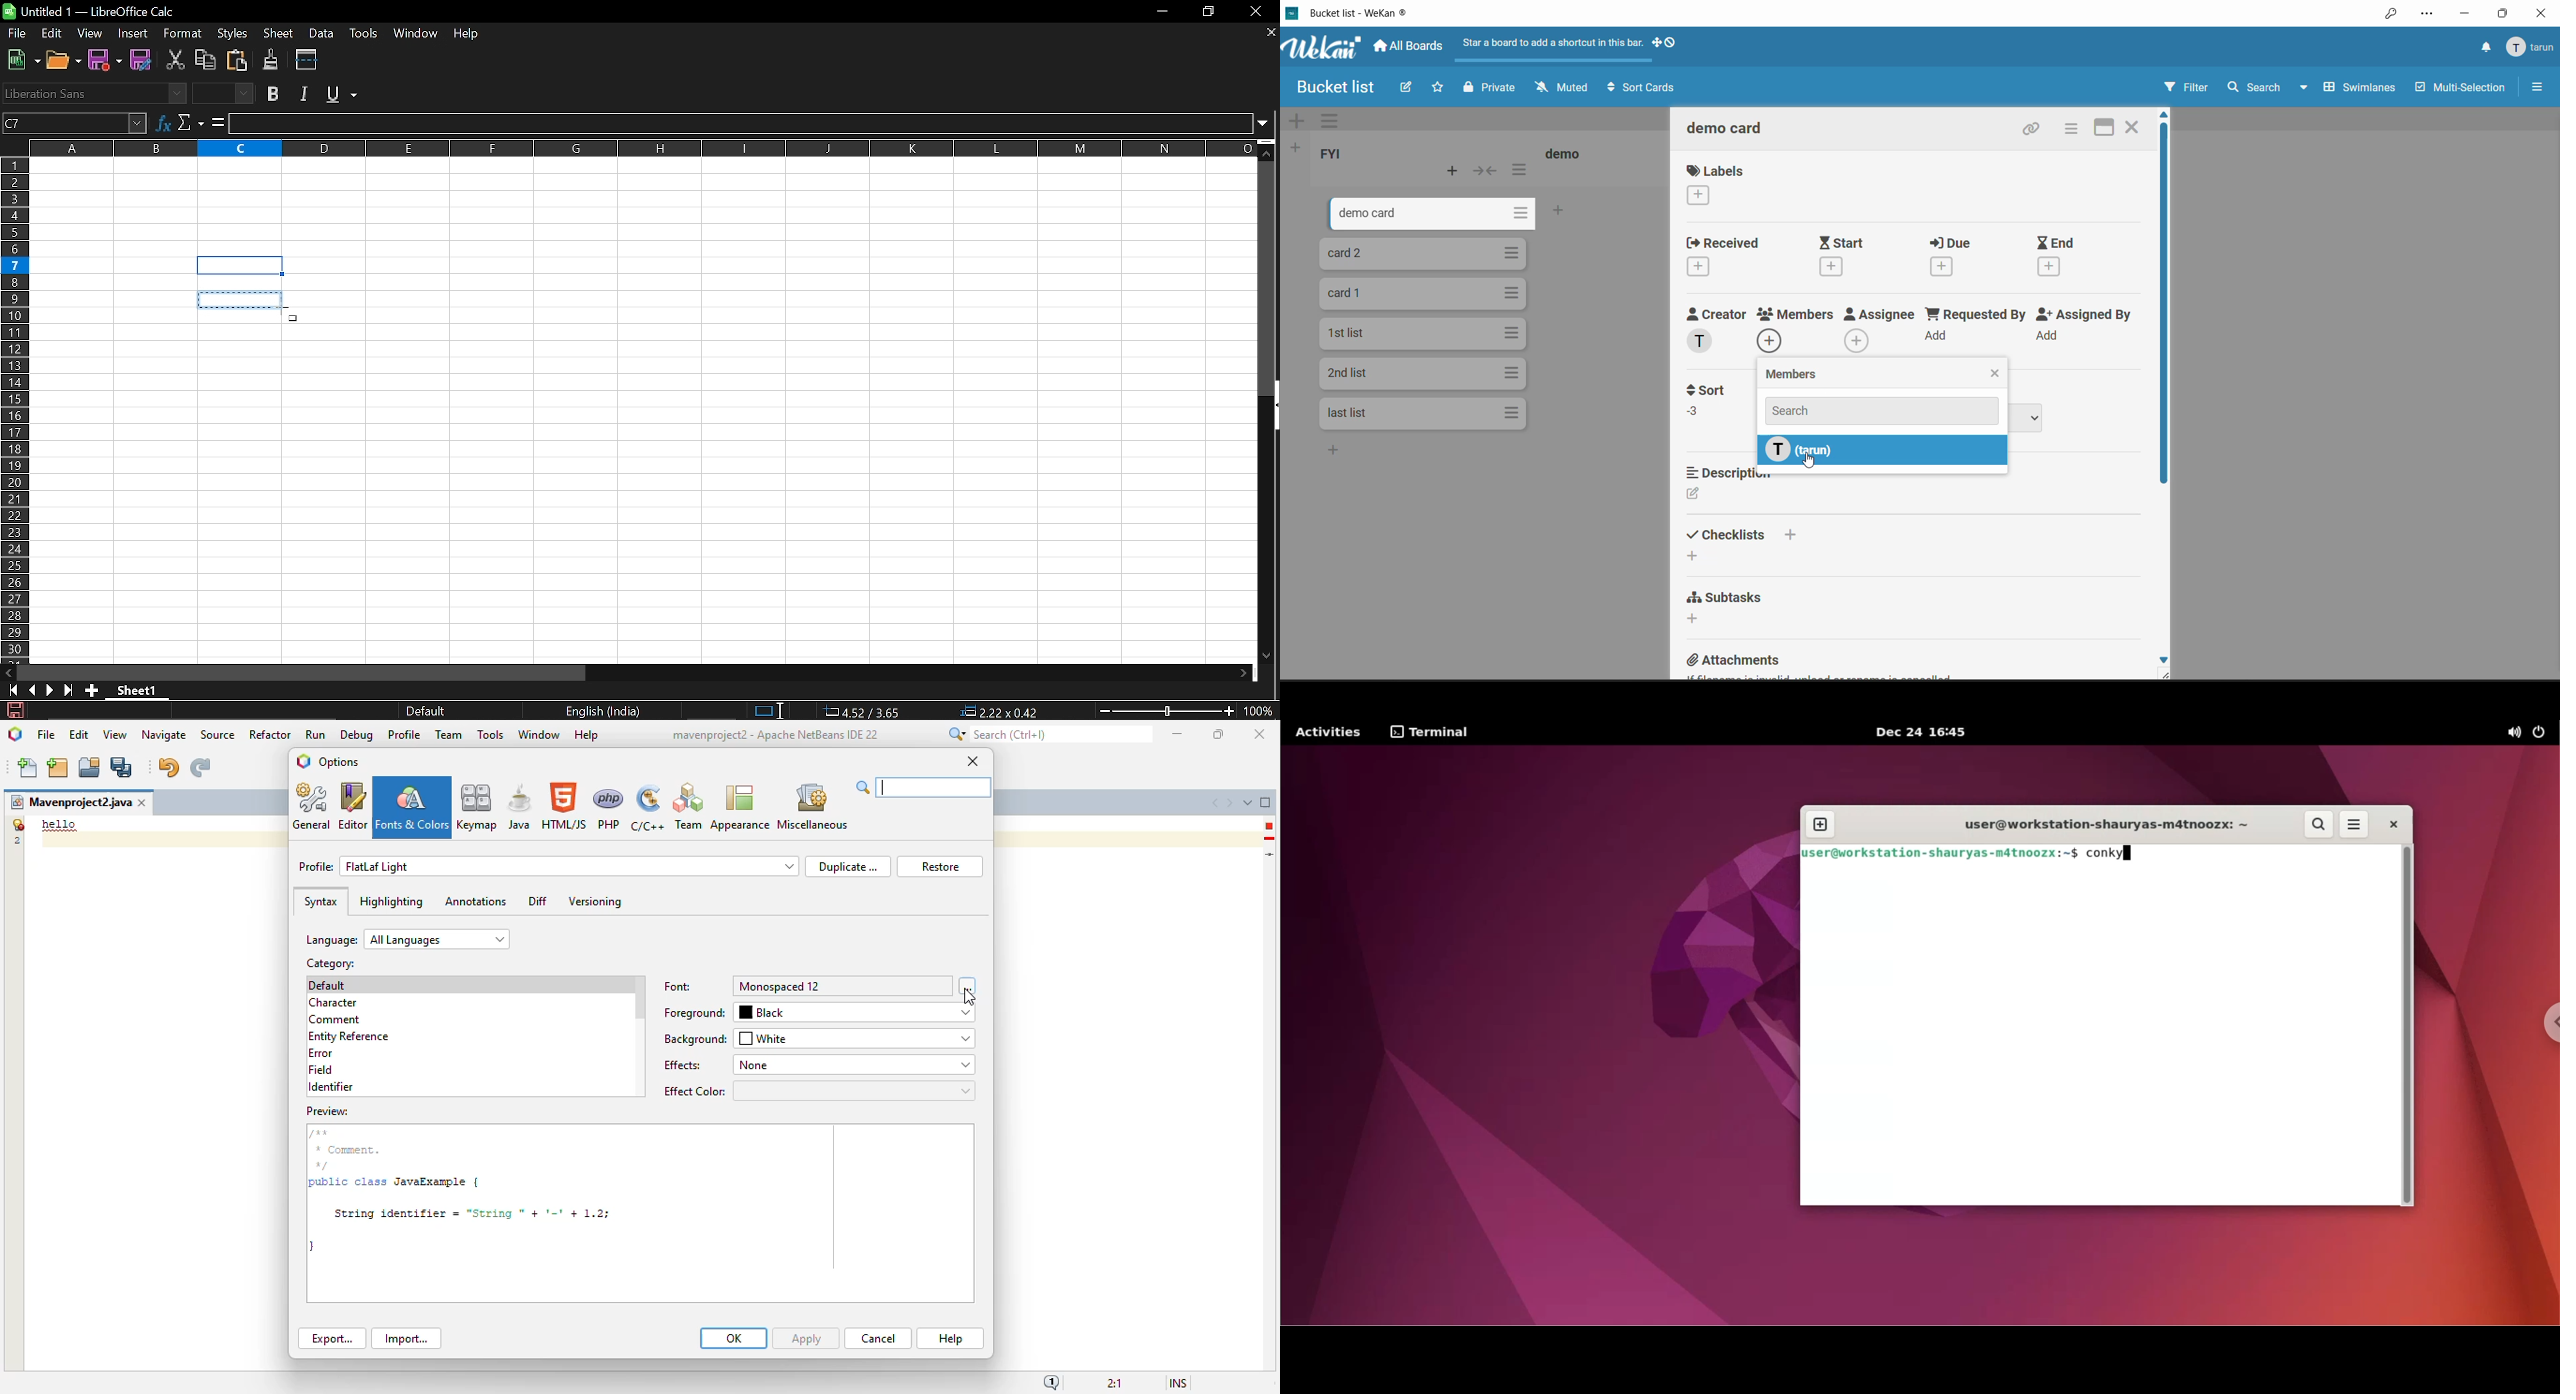  I want to click on Current window, so click(93, 11).